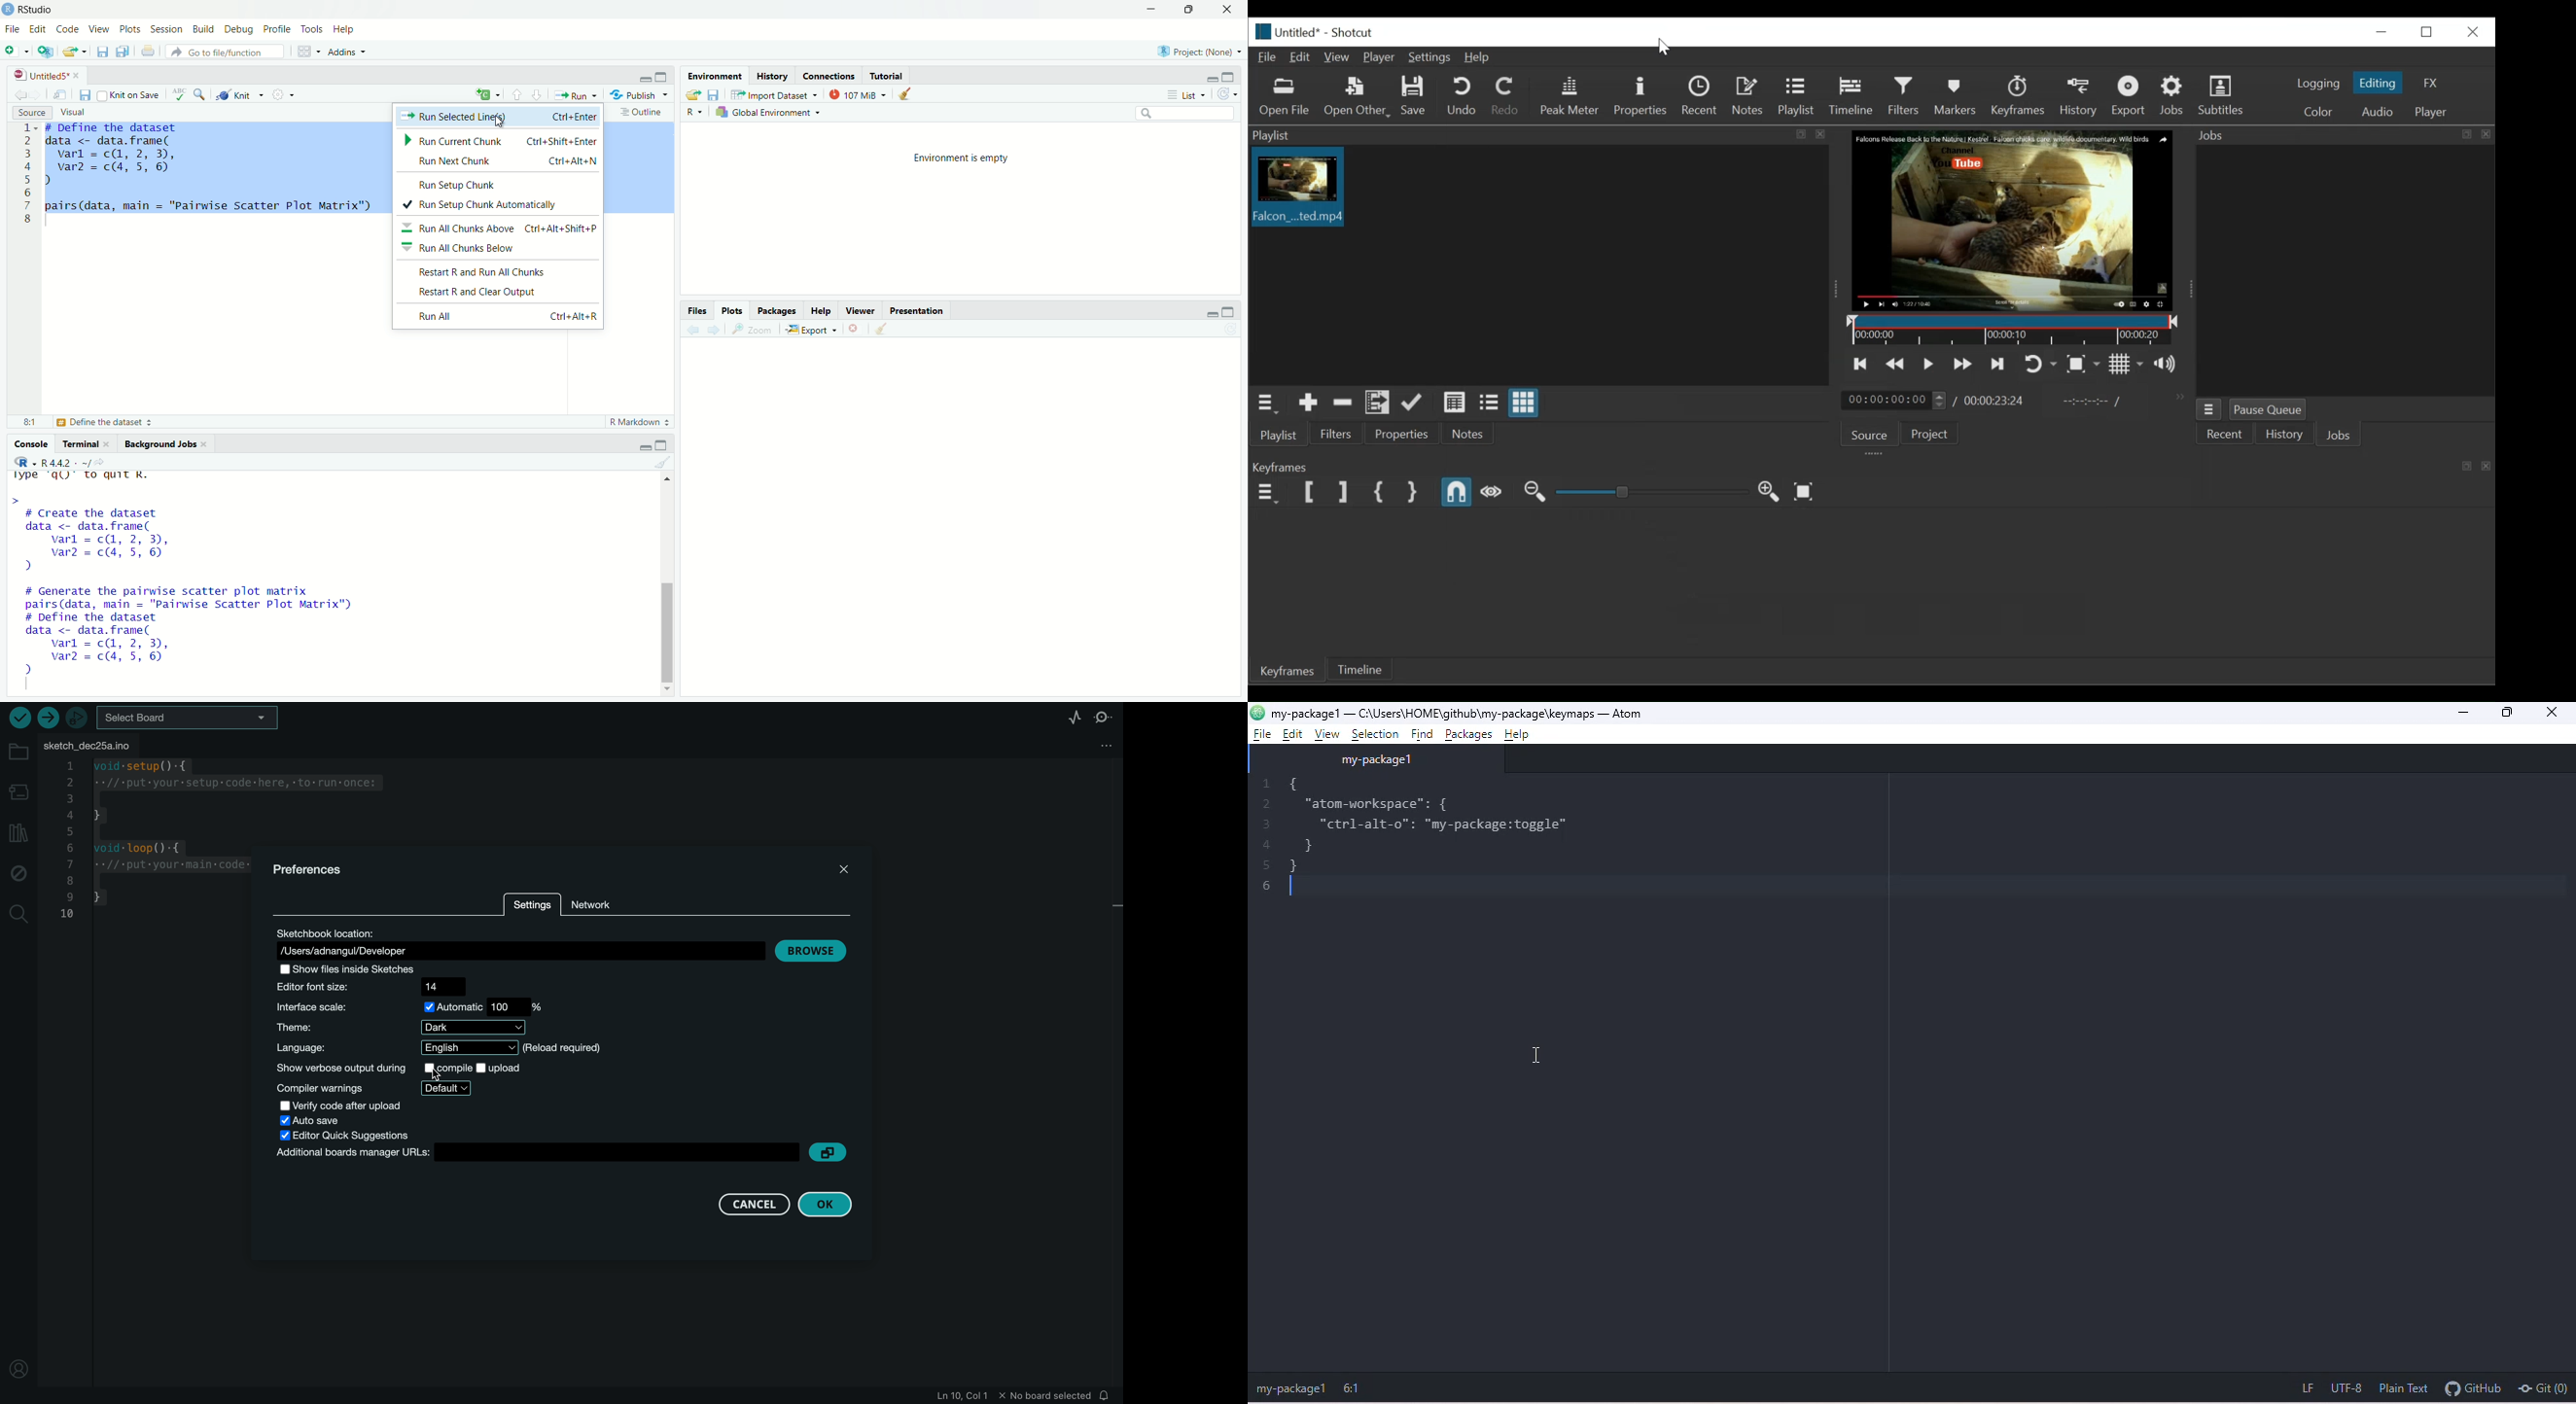 The width and height of the screenshot is (2576, 1428). Describe the element at coordinates (501, 139) in the screenshot. I see `» Run Current Chunk Ctrl+Shift+Enter` at that location.